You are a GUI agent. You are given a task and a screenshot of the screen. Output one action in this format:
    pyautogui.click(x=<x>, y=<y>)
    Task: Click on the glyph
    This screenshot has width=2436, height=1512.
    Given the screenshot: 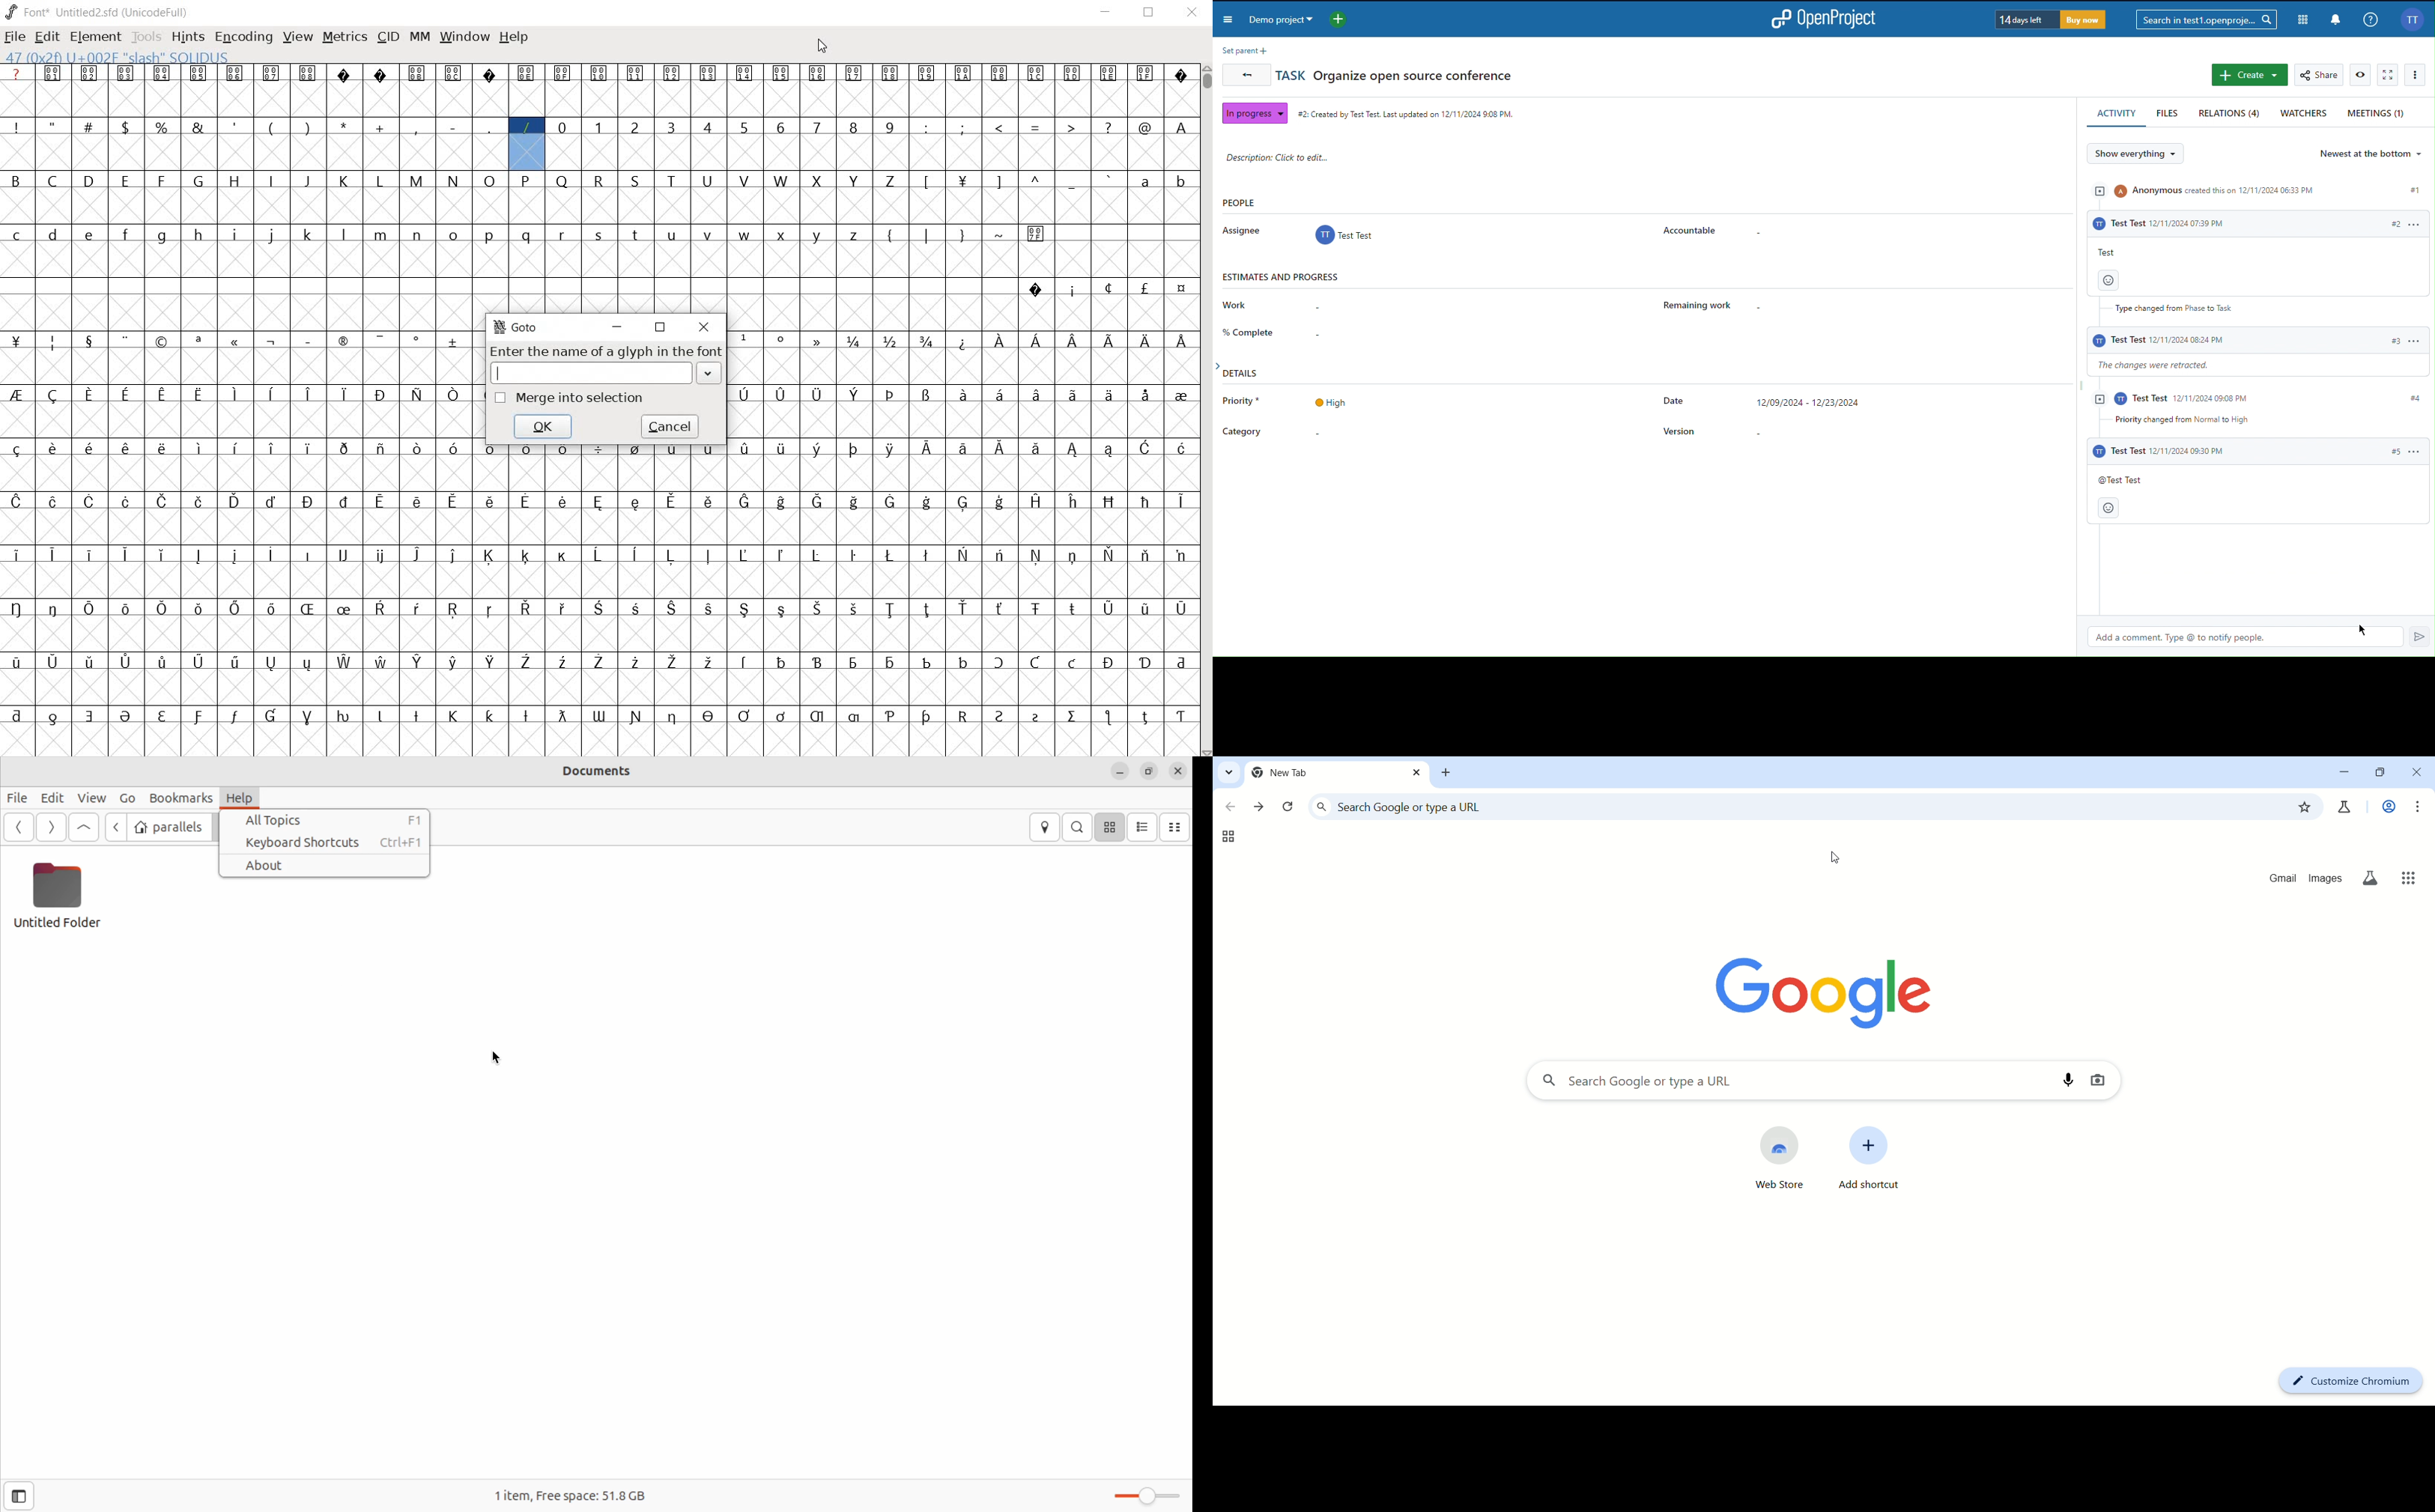 What is the action you would take?
    pyautogui.click(x=670, y=501)
    